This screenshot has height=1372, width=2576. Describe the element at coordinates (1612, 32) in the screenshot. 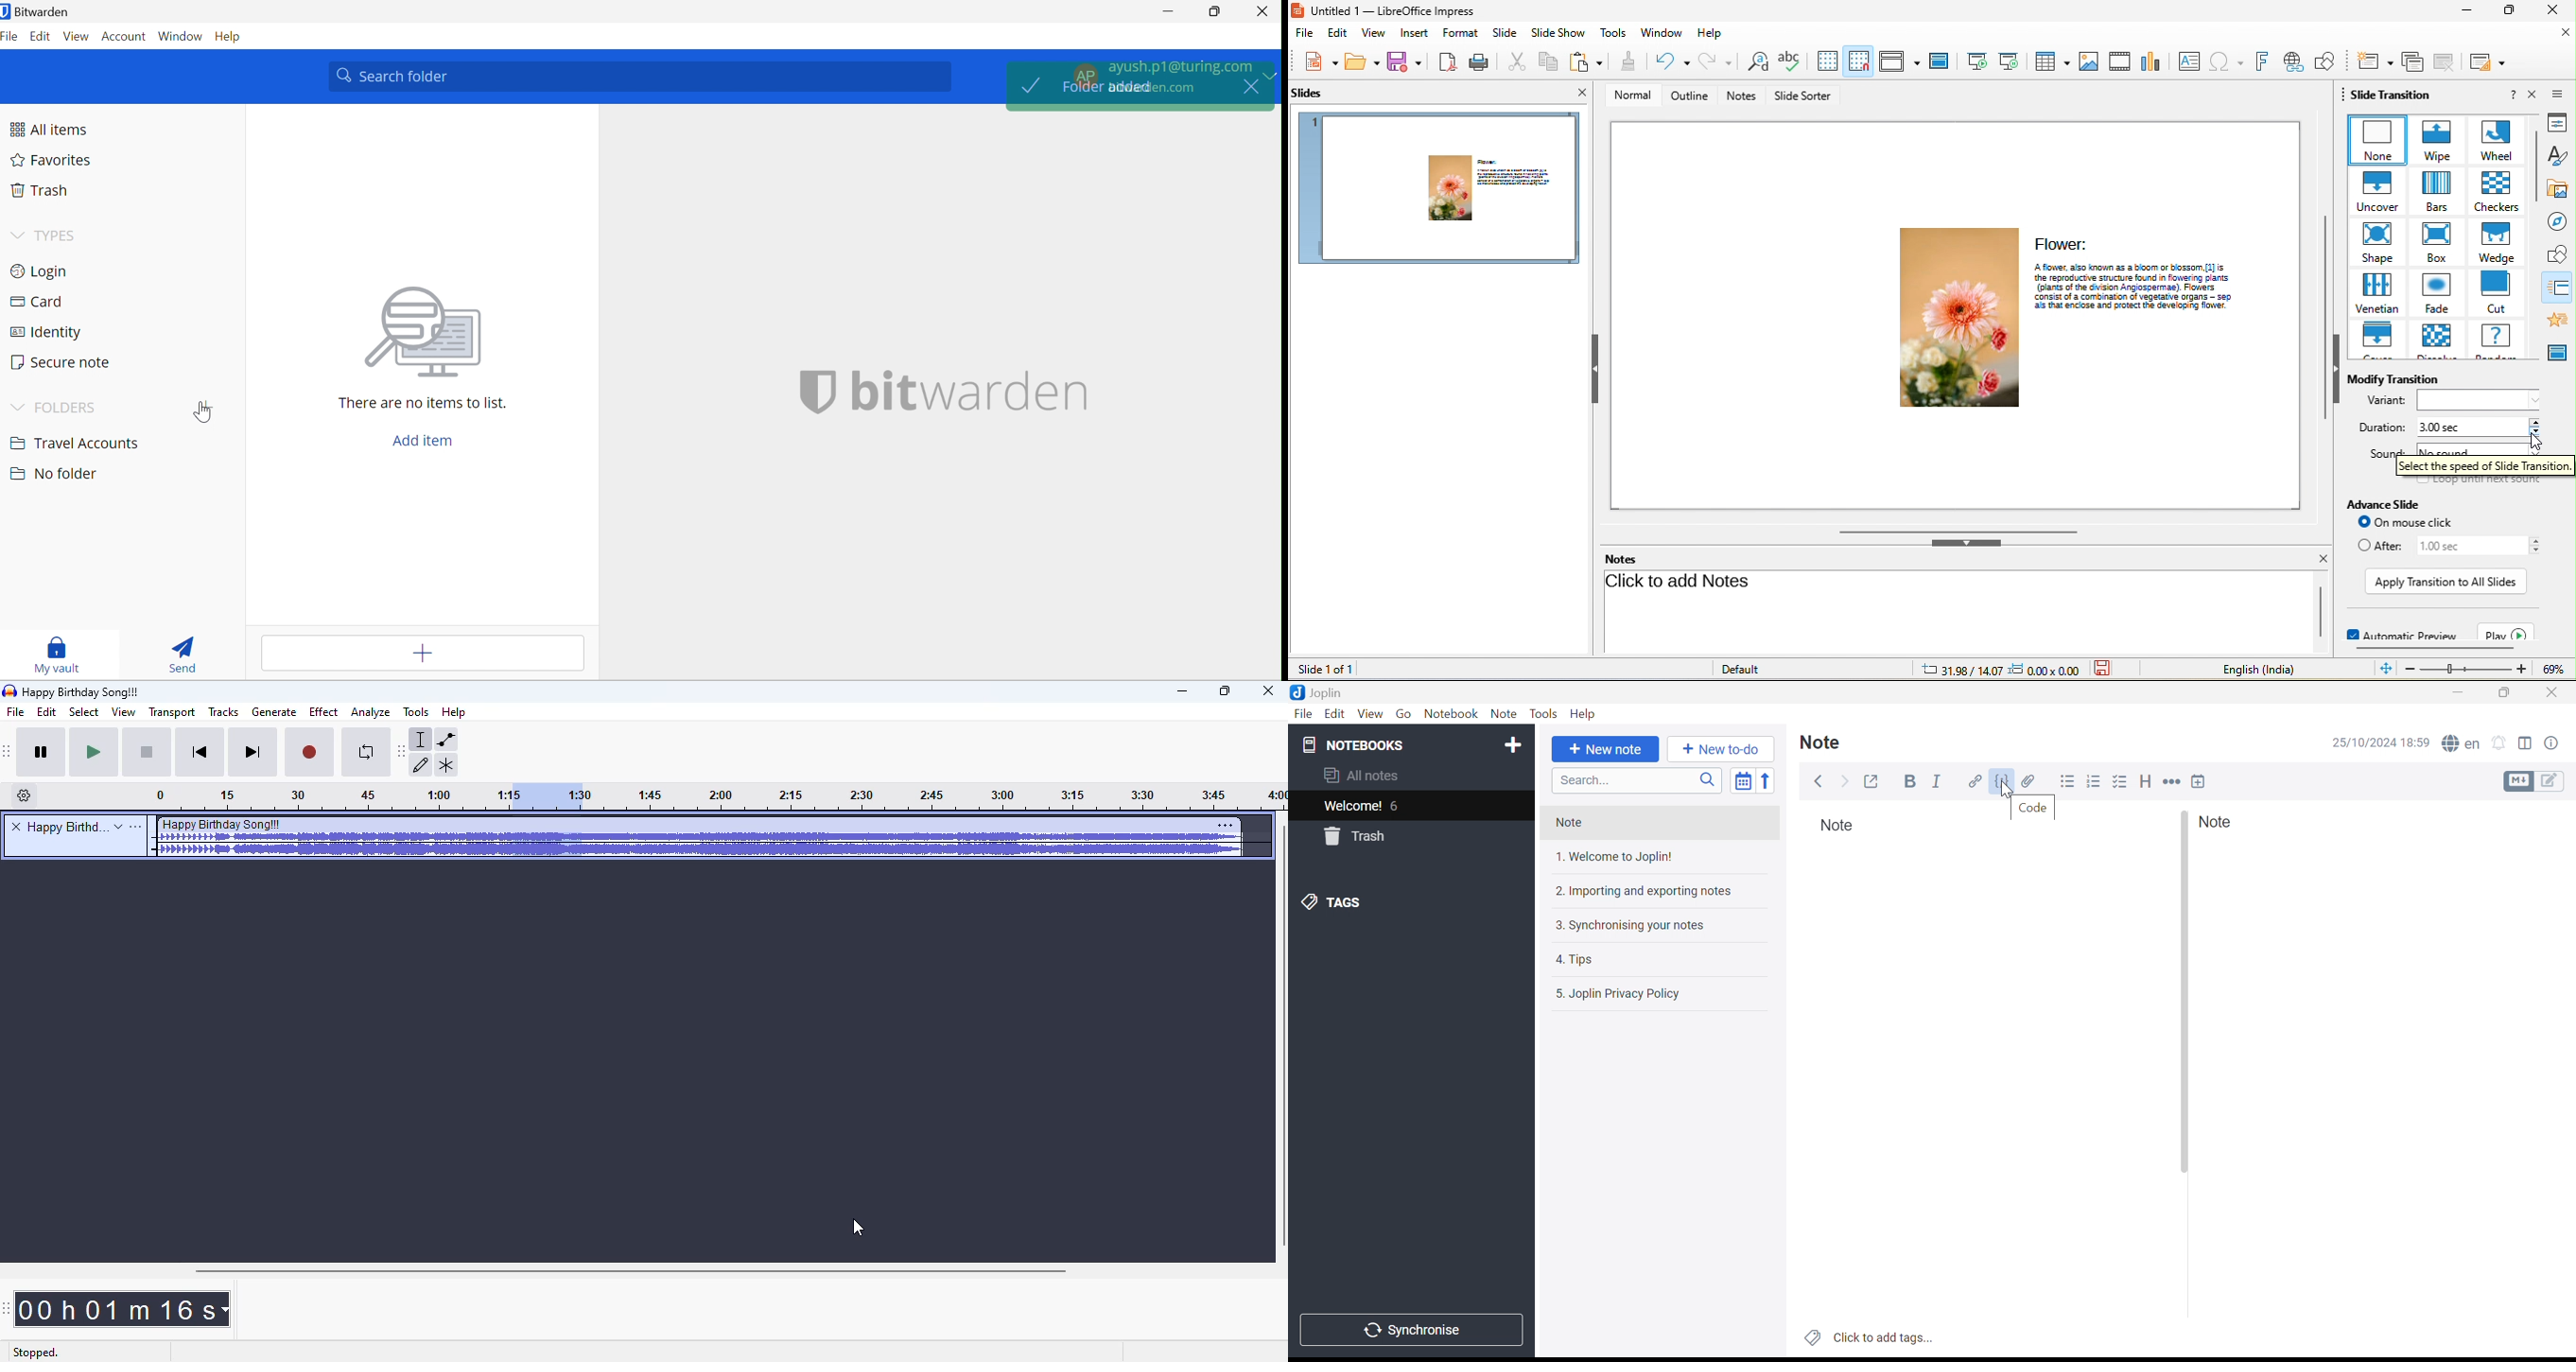

I see `tools` at that location.